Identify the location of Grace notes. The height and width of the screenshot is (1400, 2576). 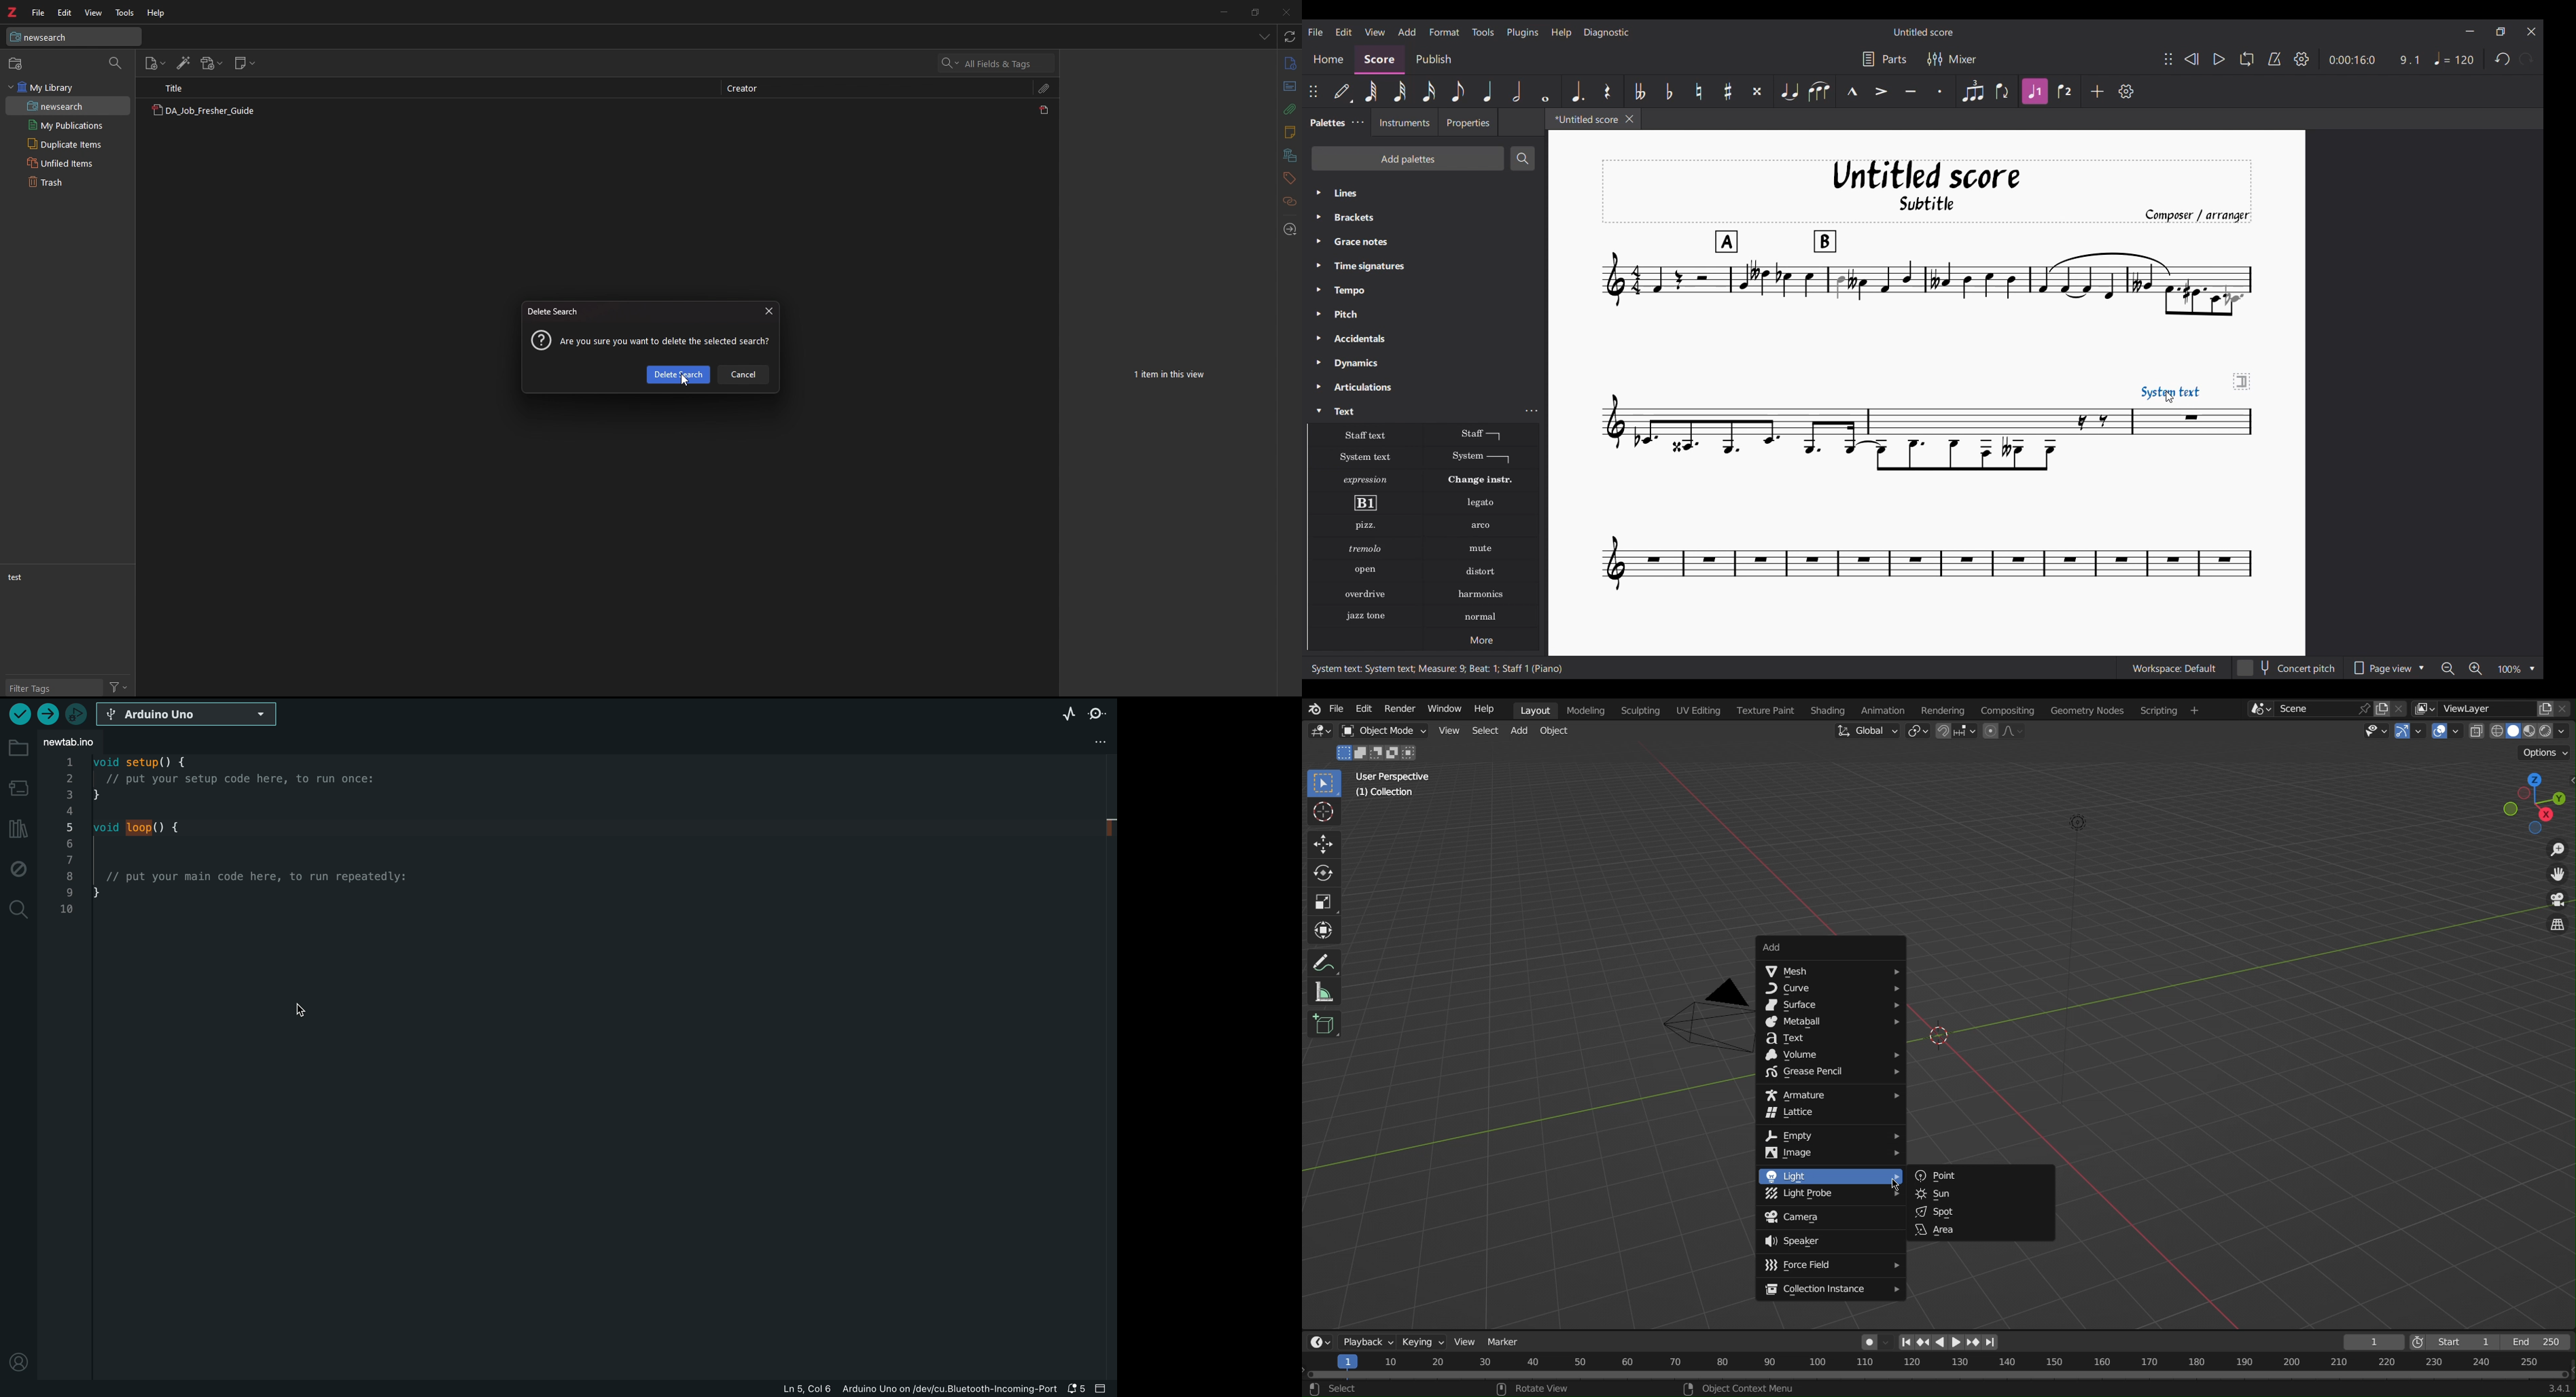
(1425, 241).